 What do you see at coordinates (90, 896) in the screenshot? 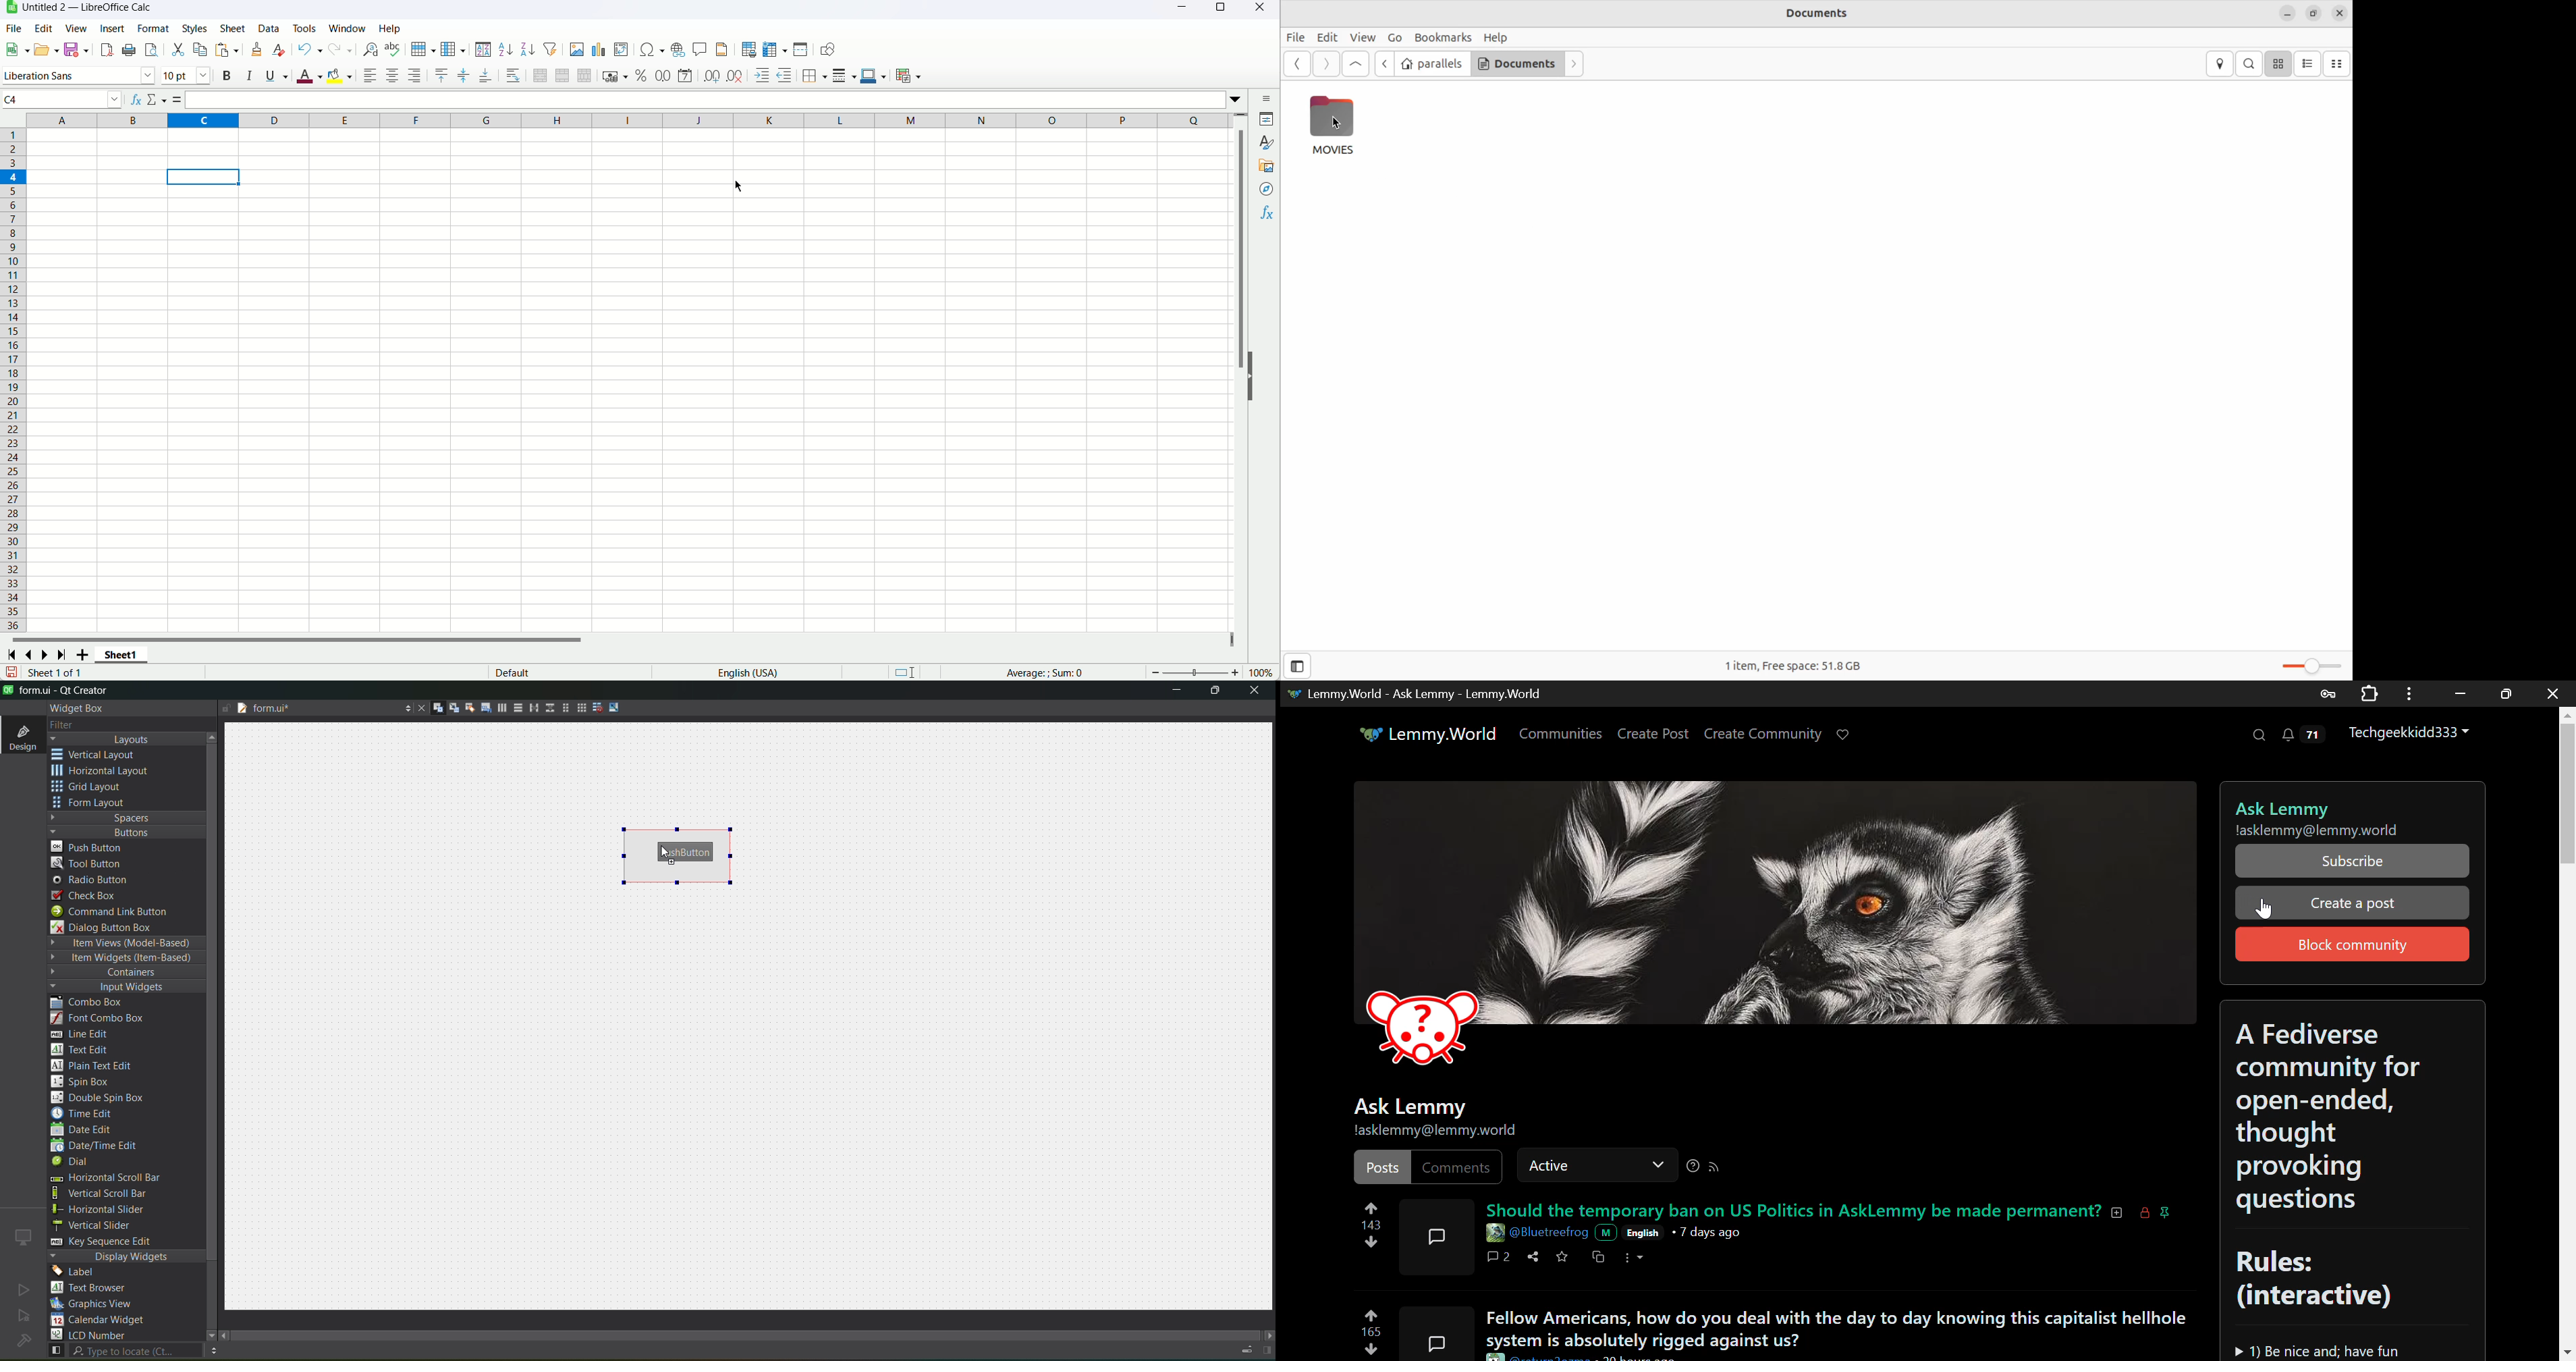
I see `check box` at bounding box center [90, 896].